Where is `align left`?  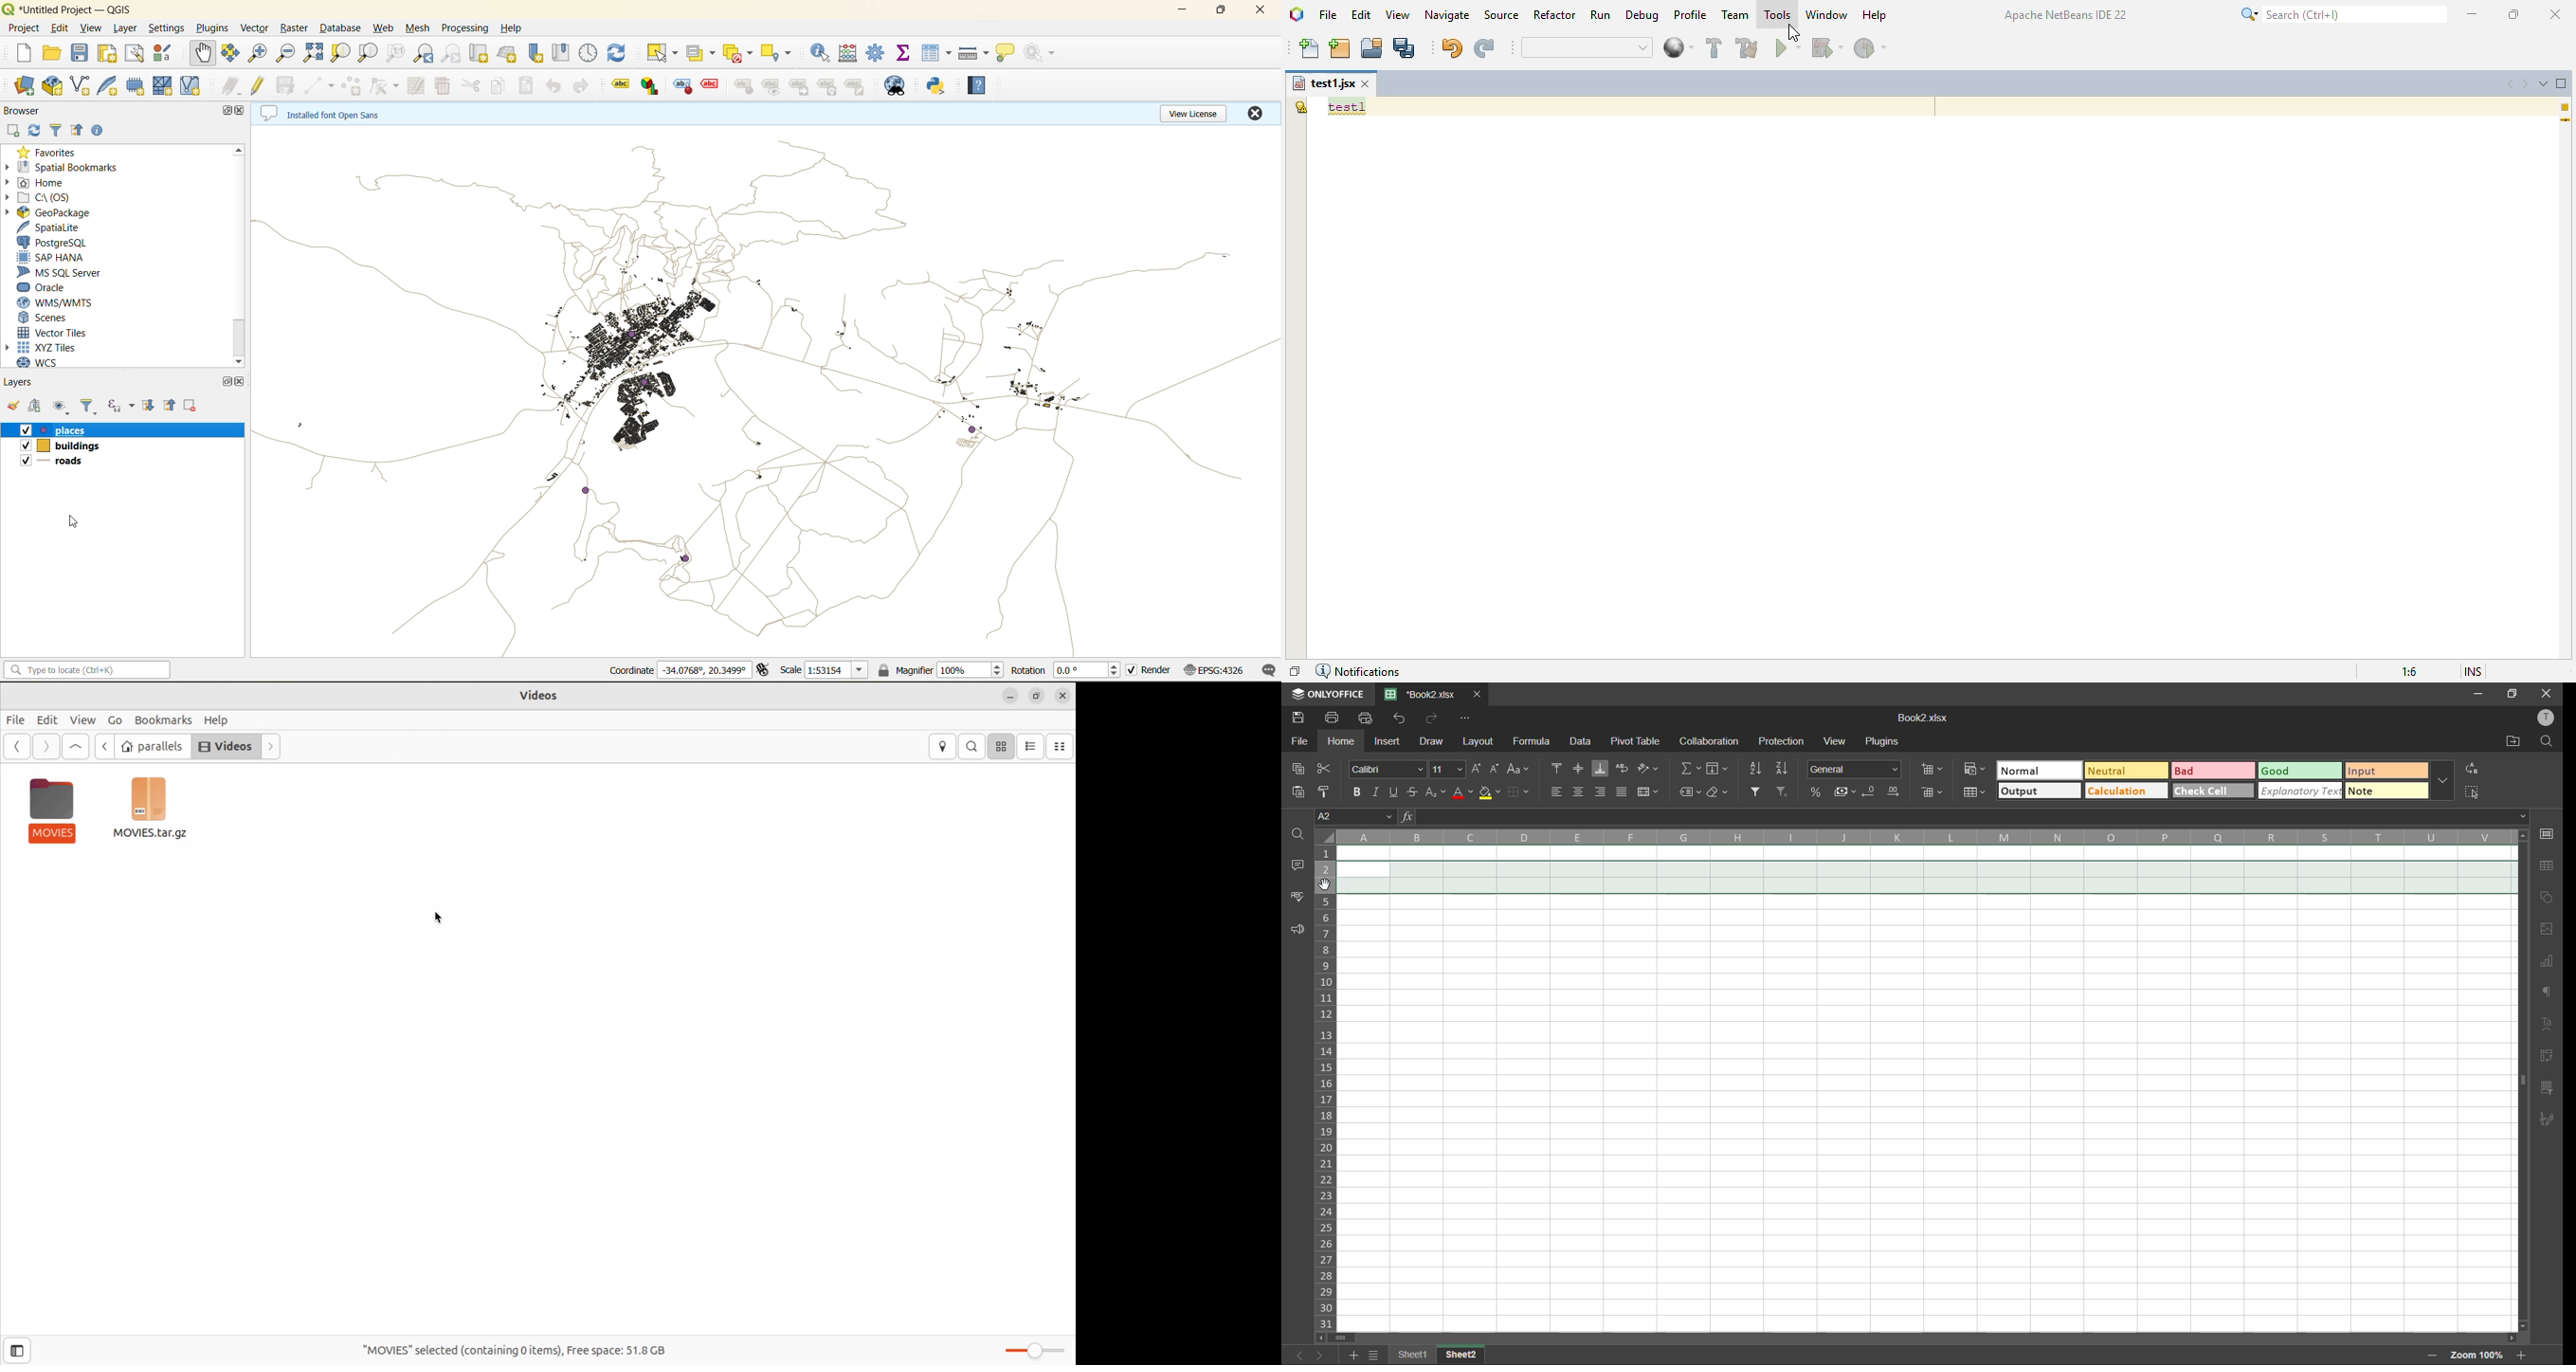
align left is located at coordinates (1559, 791).